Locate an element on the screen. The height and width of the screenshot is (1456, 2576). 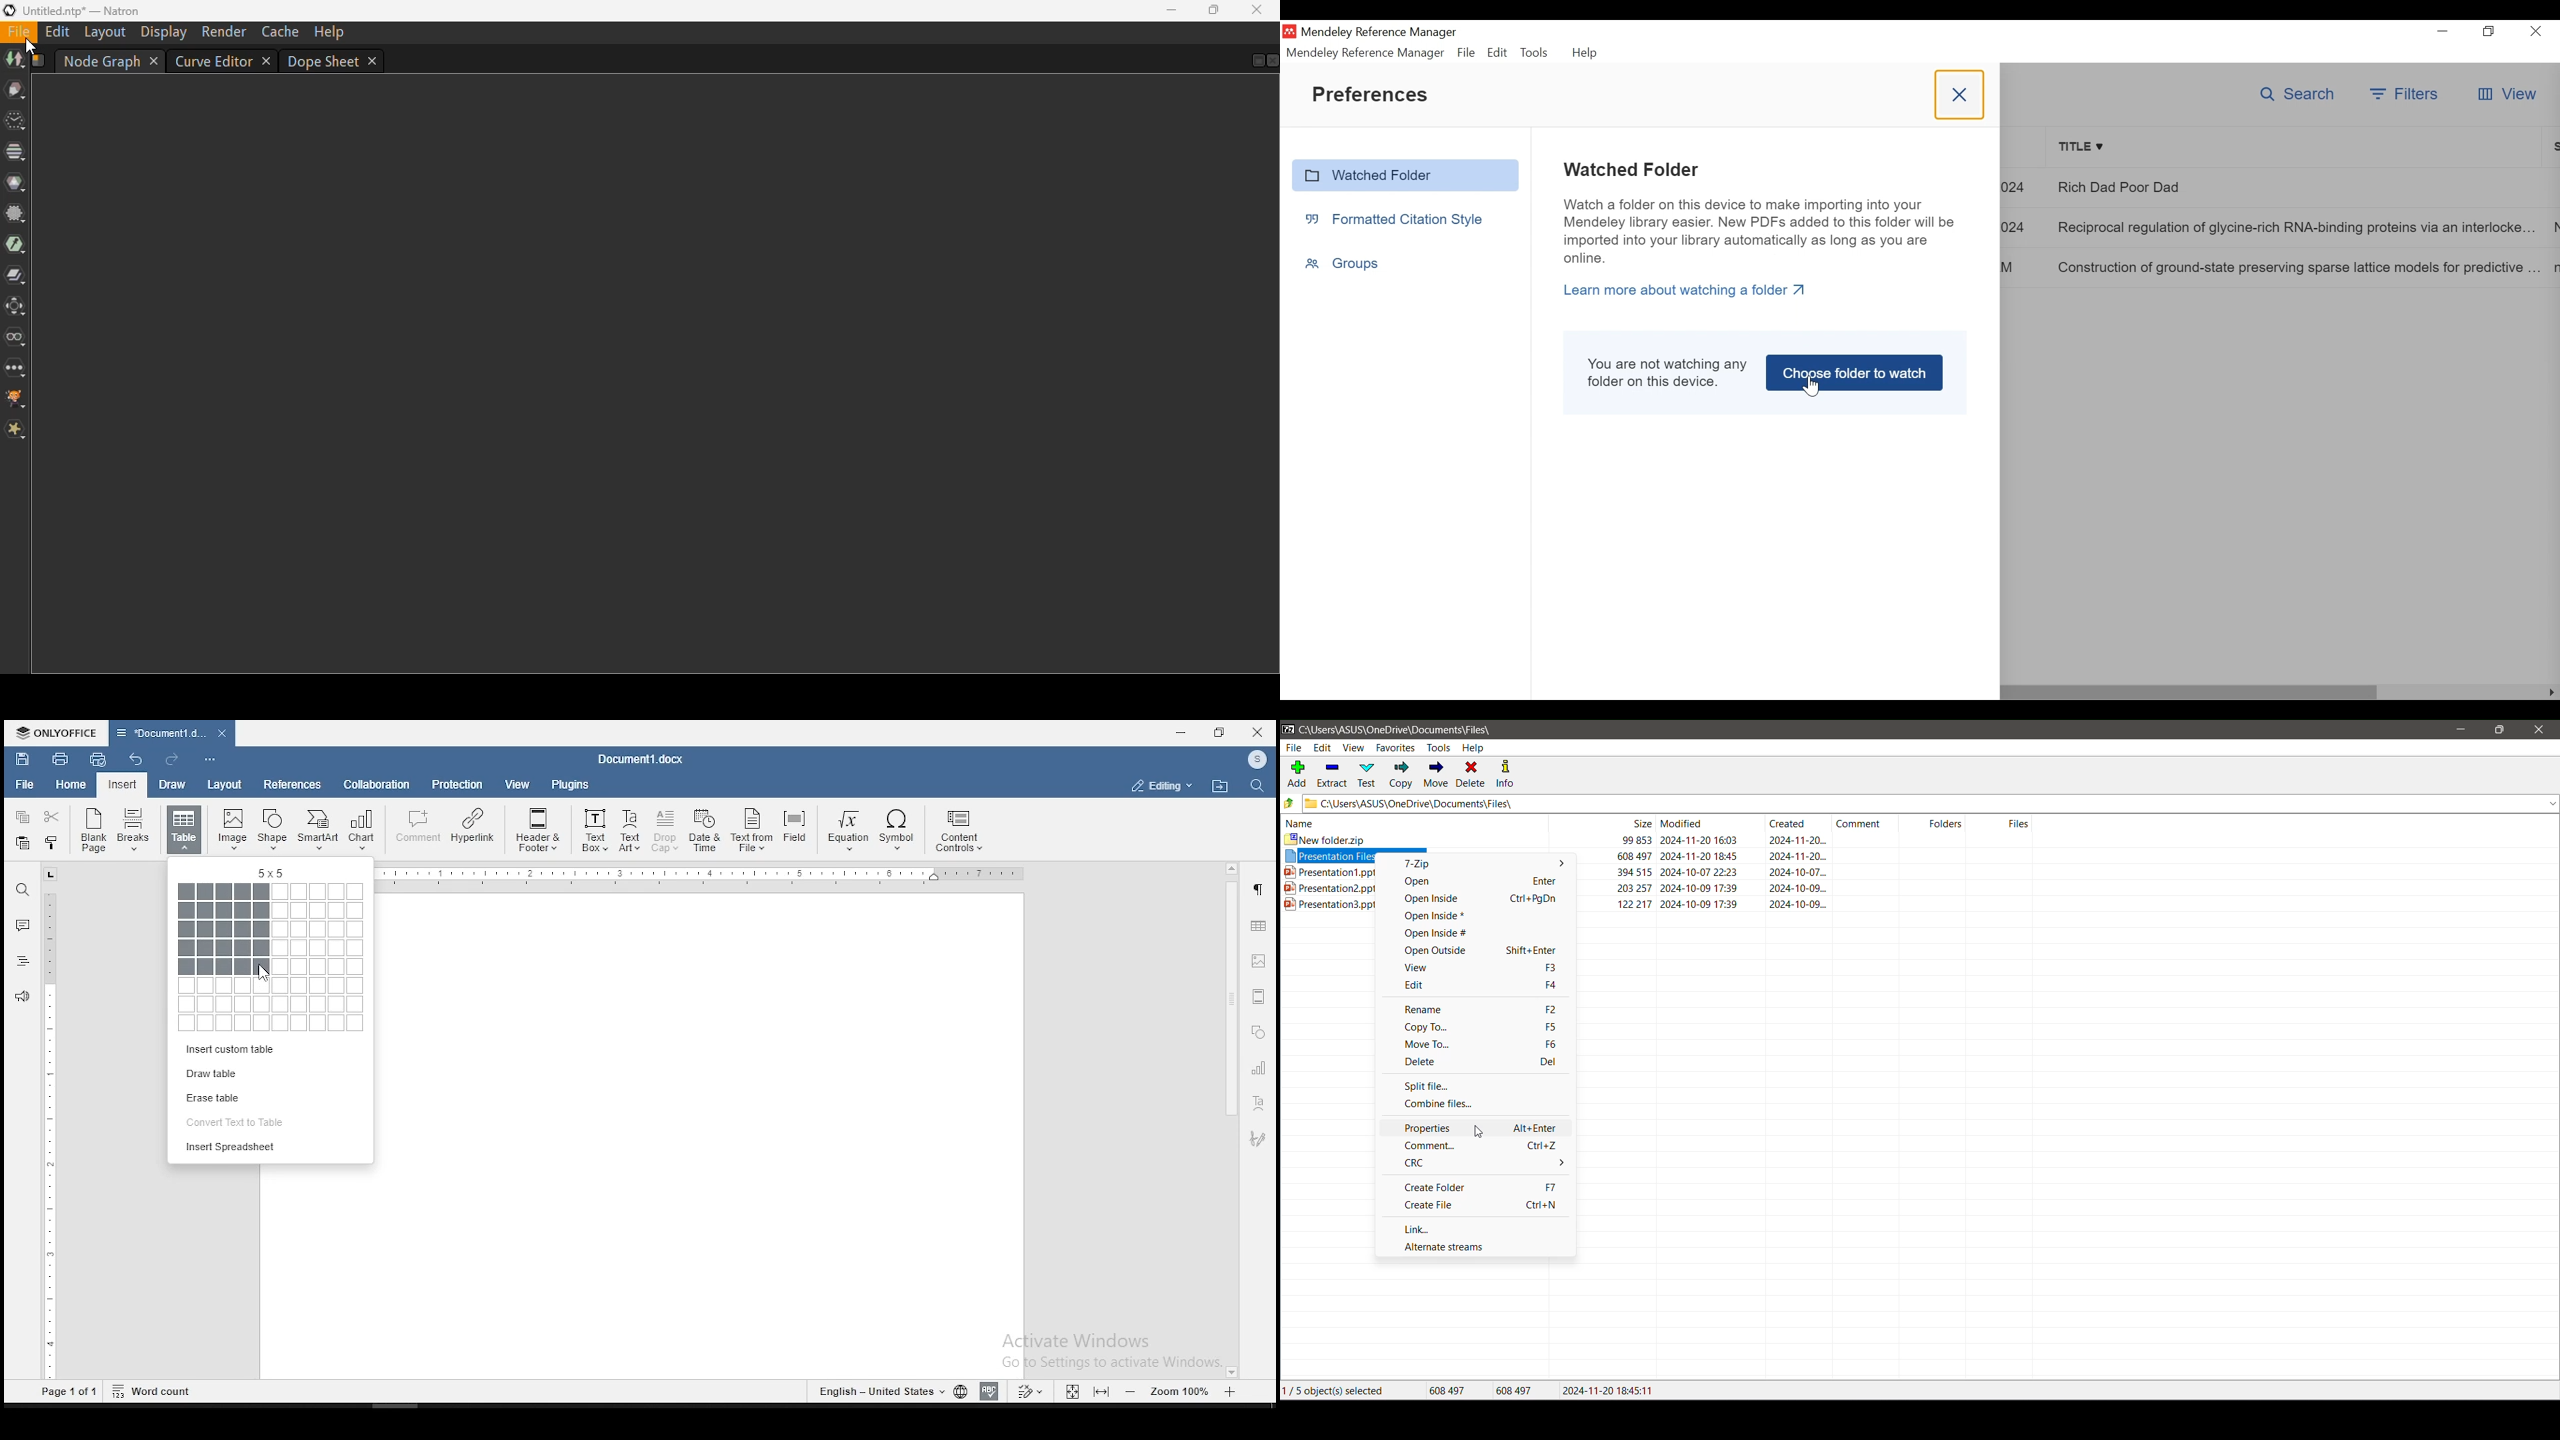
Edit is located at coordinates (1324, 747).